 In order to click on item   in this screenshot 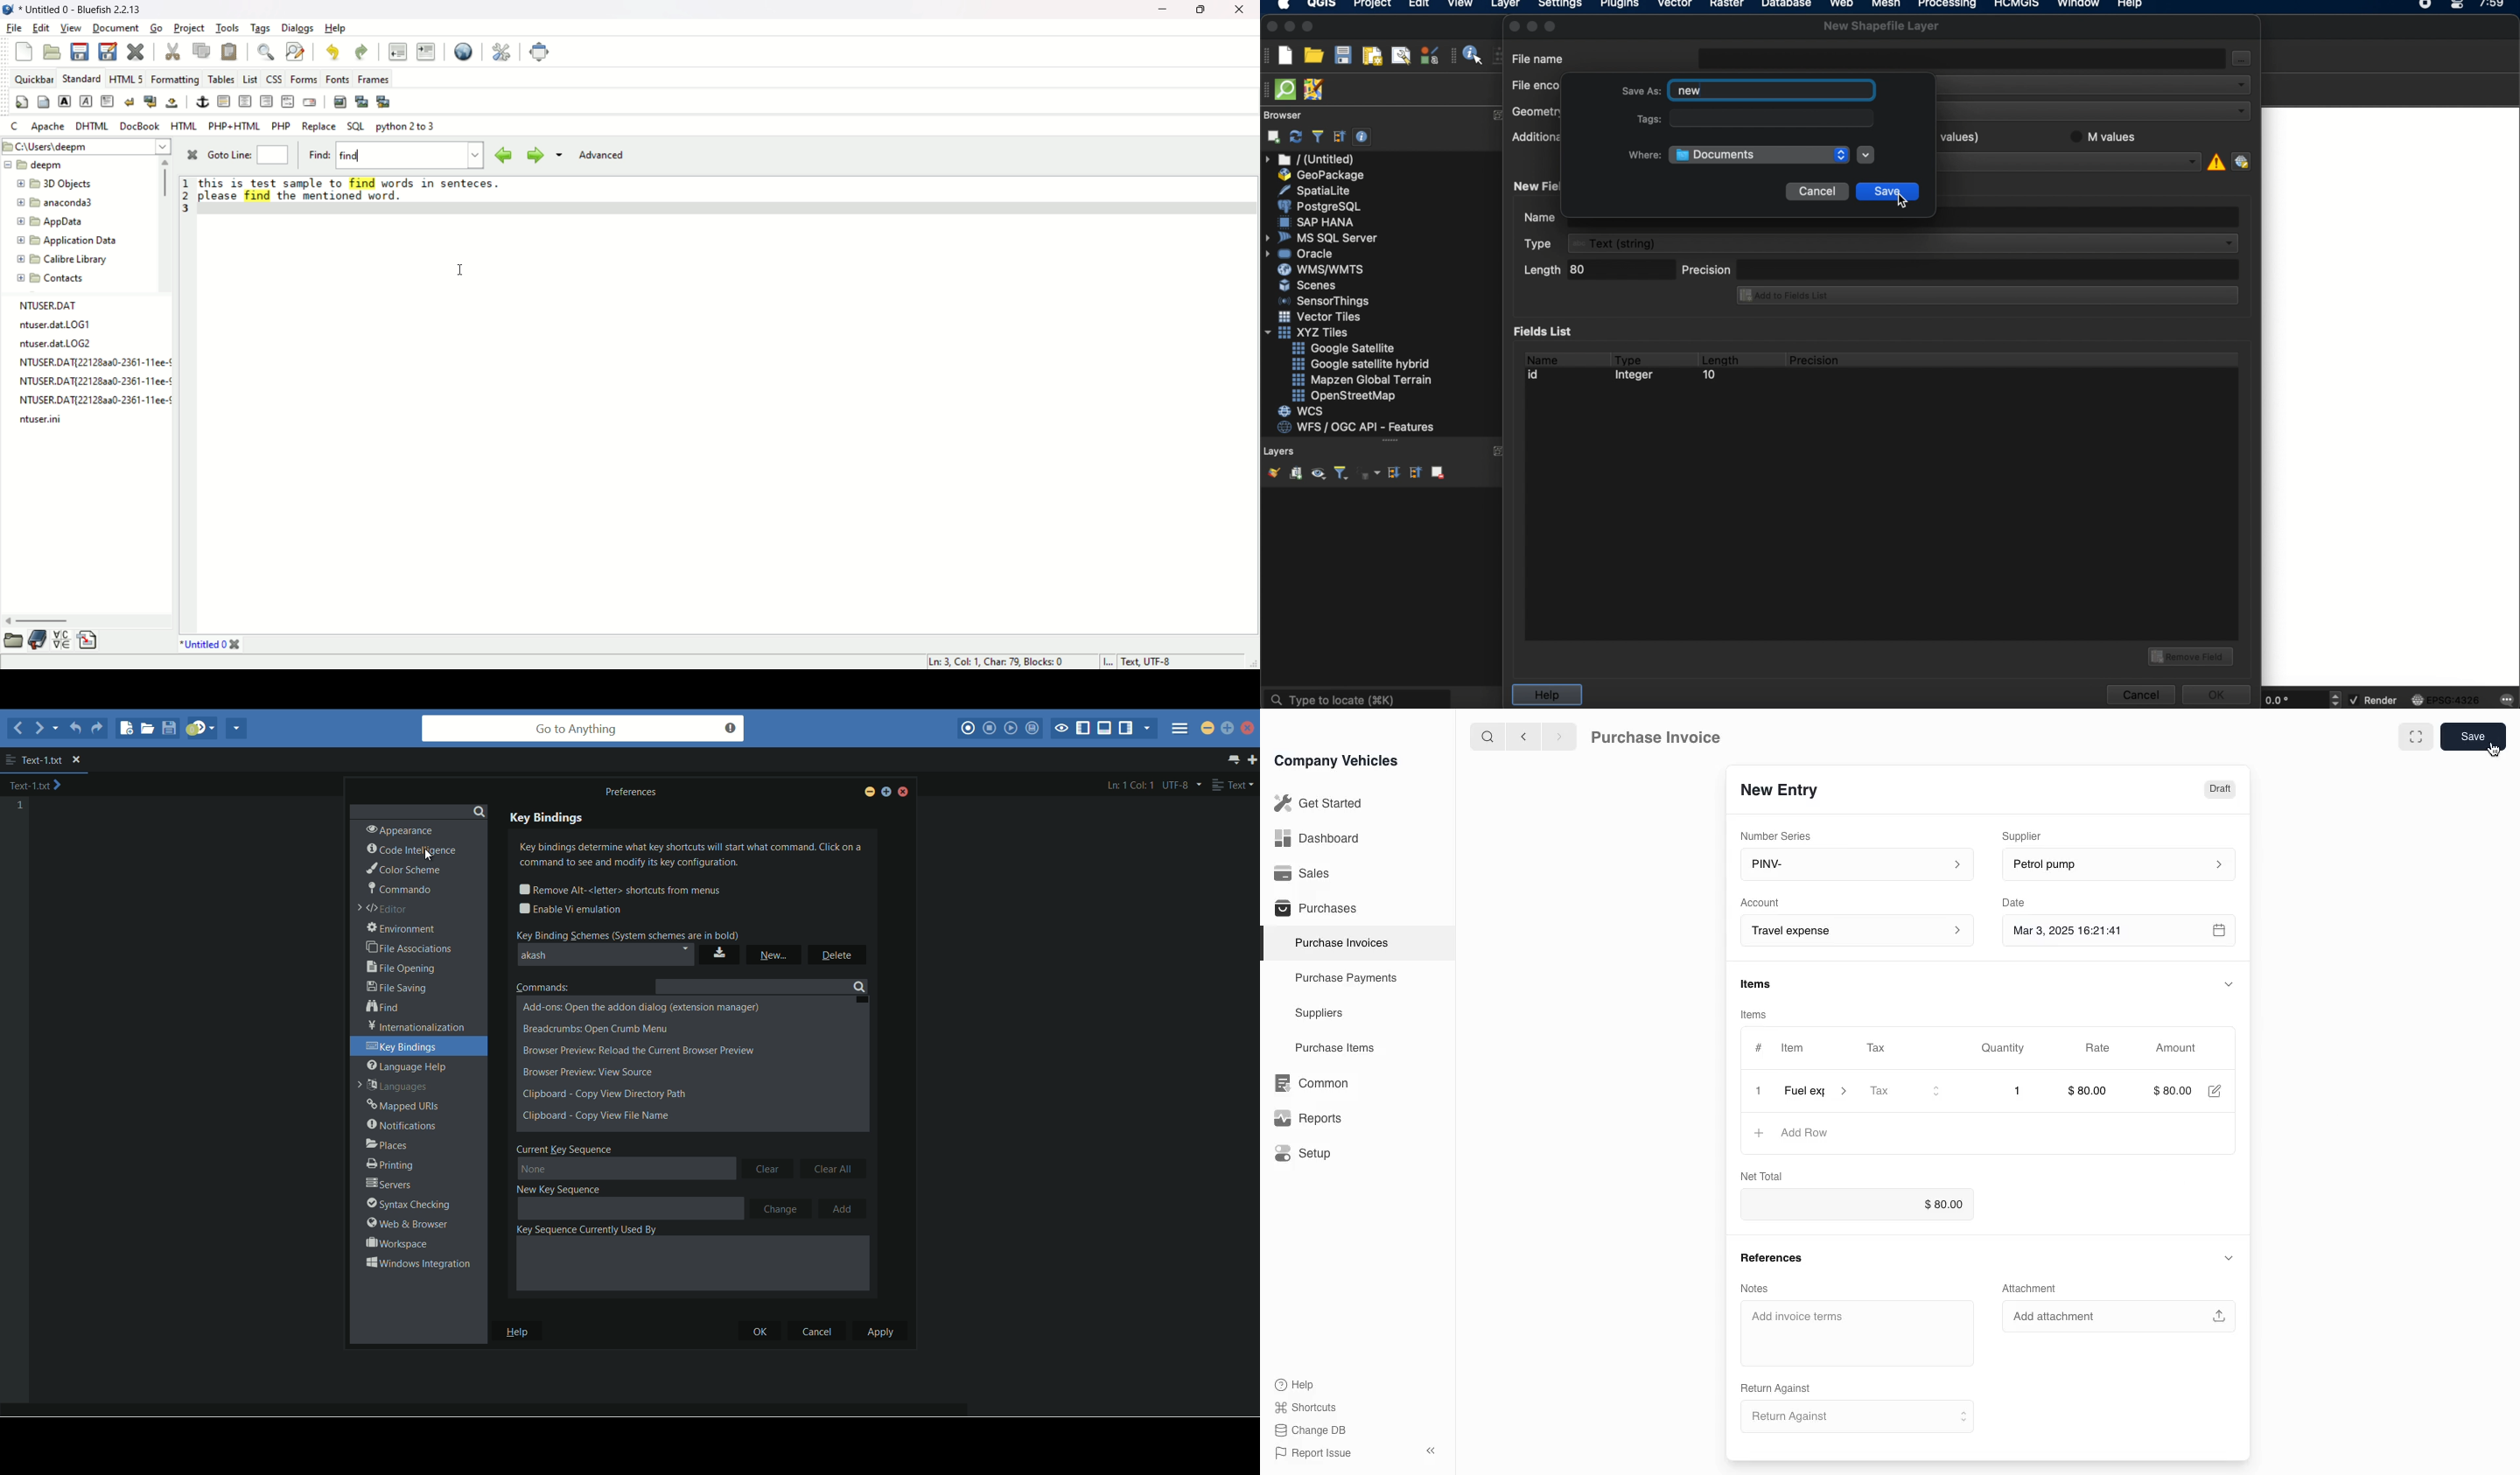, I will do `click(1816, 1094)`.